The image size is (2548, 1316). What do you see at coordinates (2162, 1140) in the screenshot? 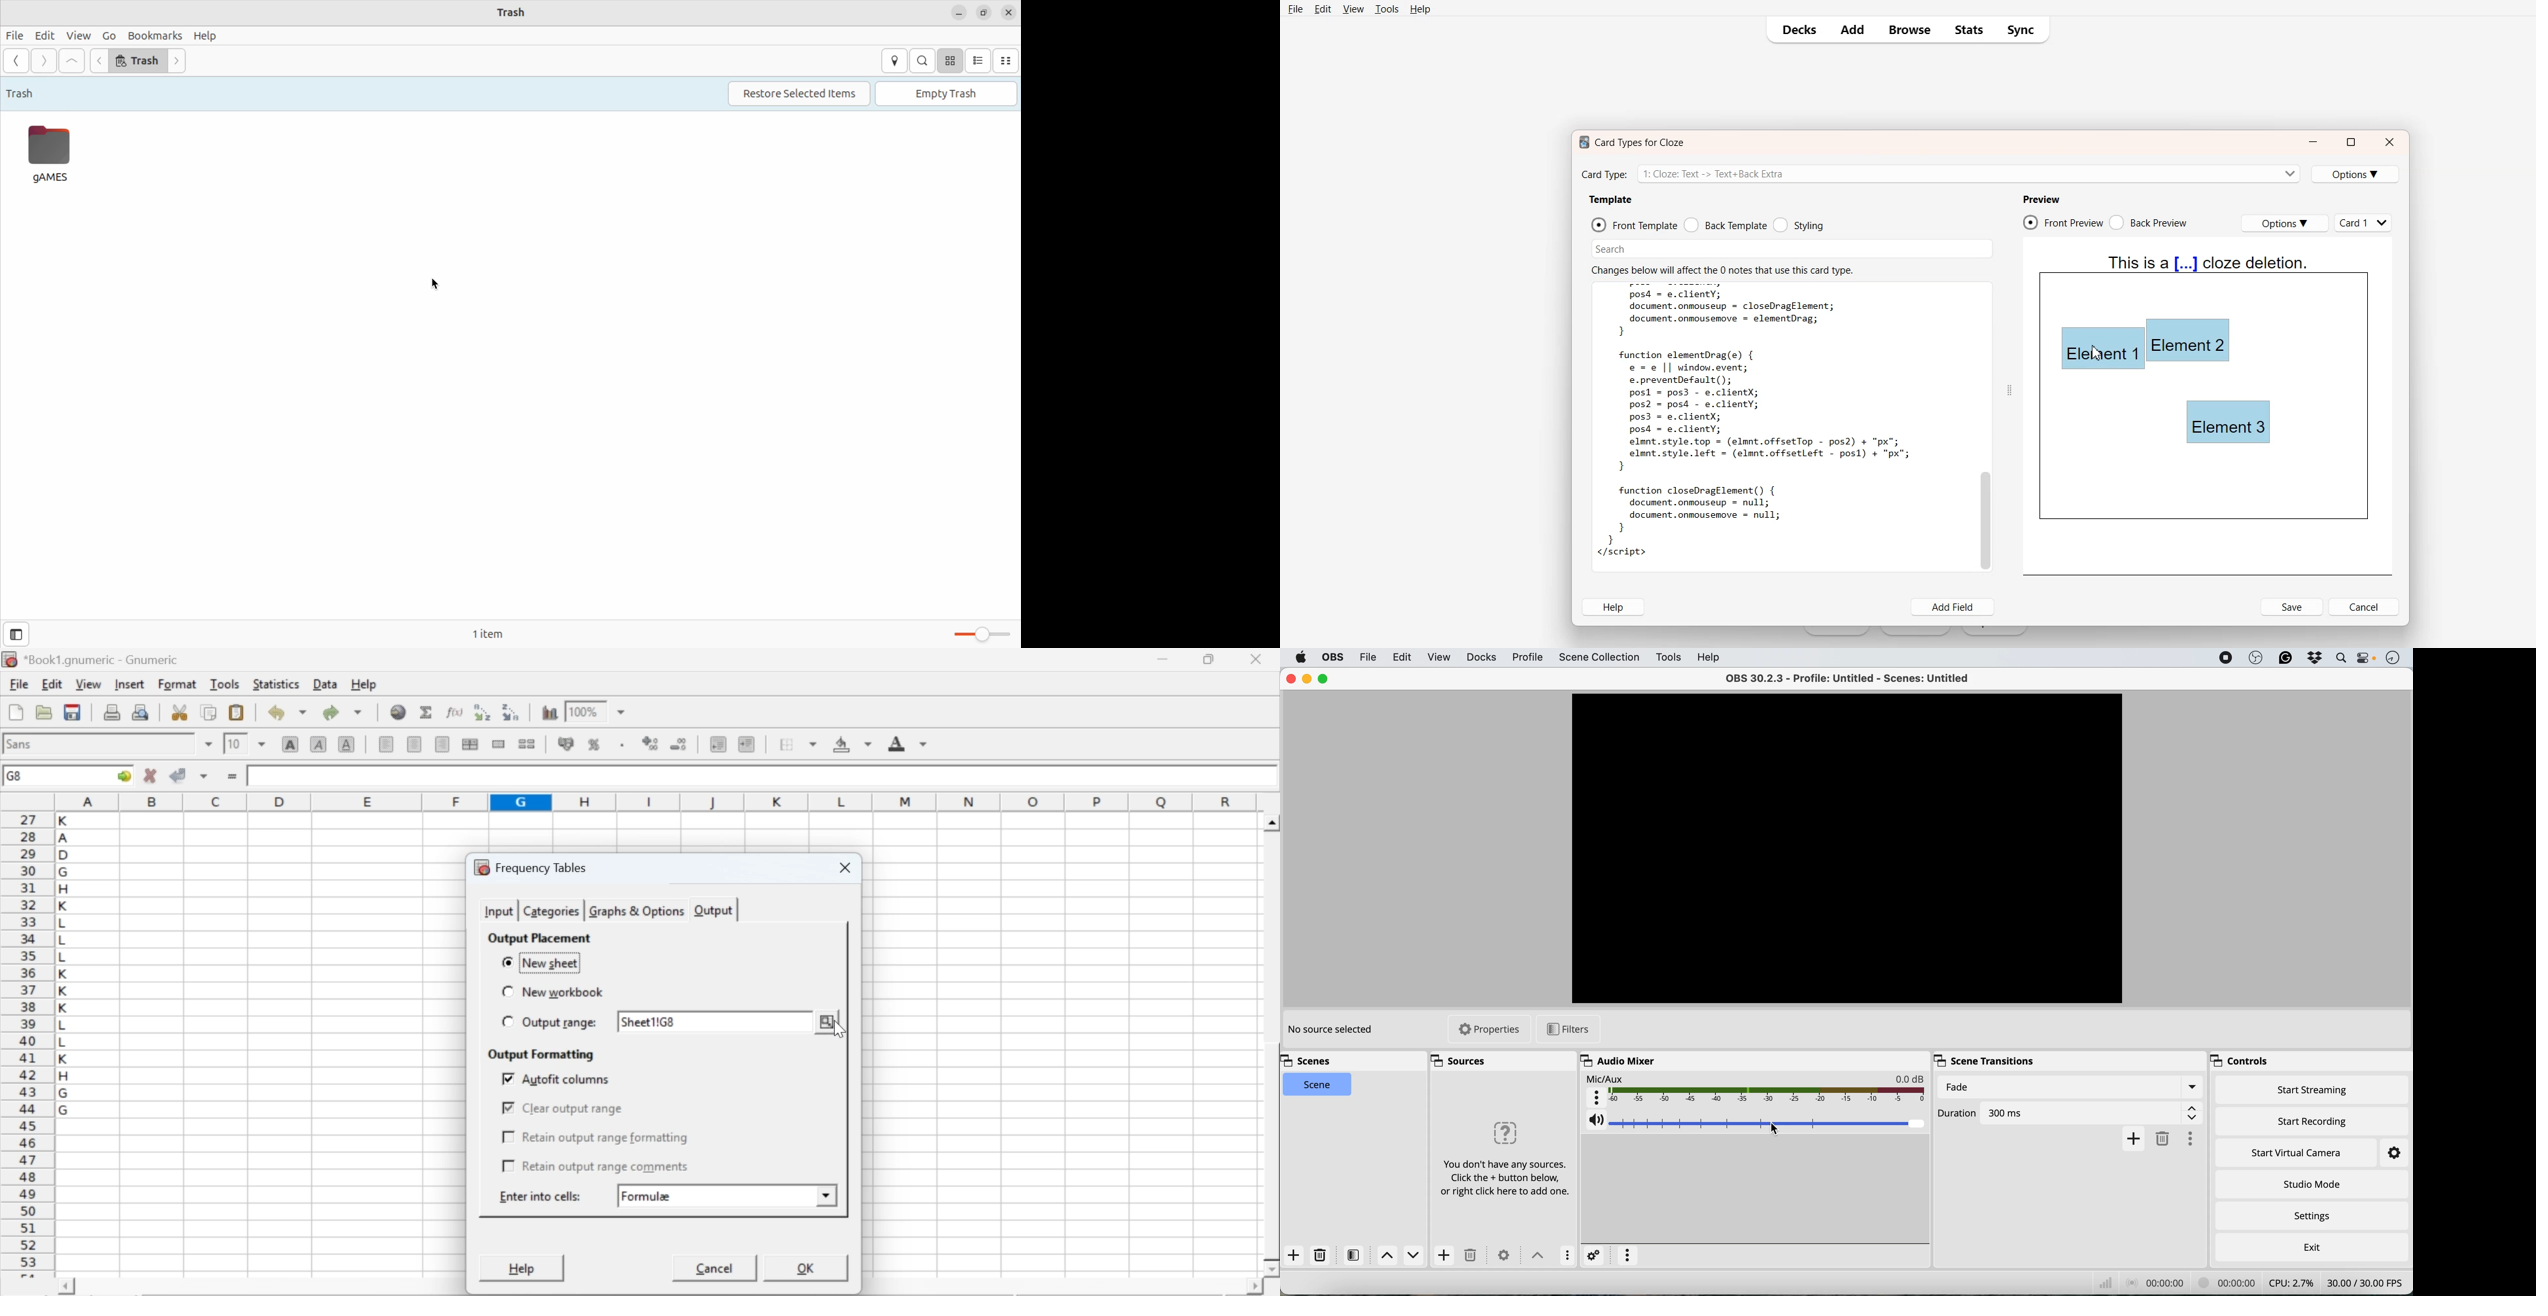
I see `delete fade` at bounding box center [2162, 1140].